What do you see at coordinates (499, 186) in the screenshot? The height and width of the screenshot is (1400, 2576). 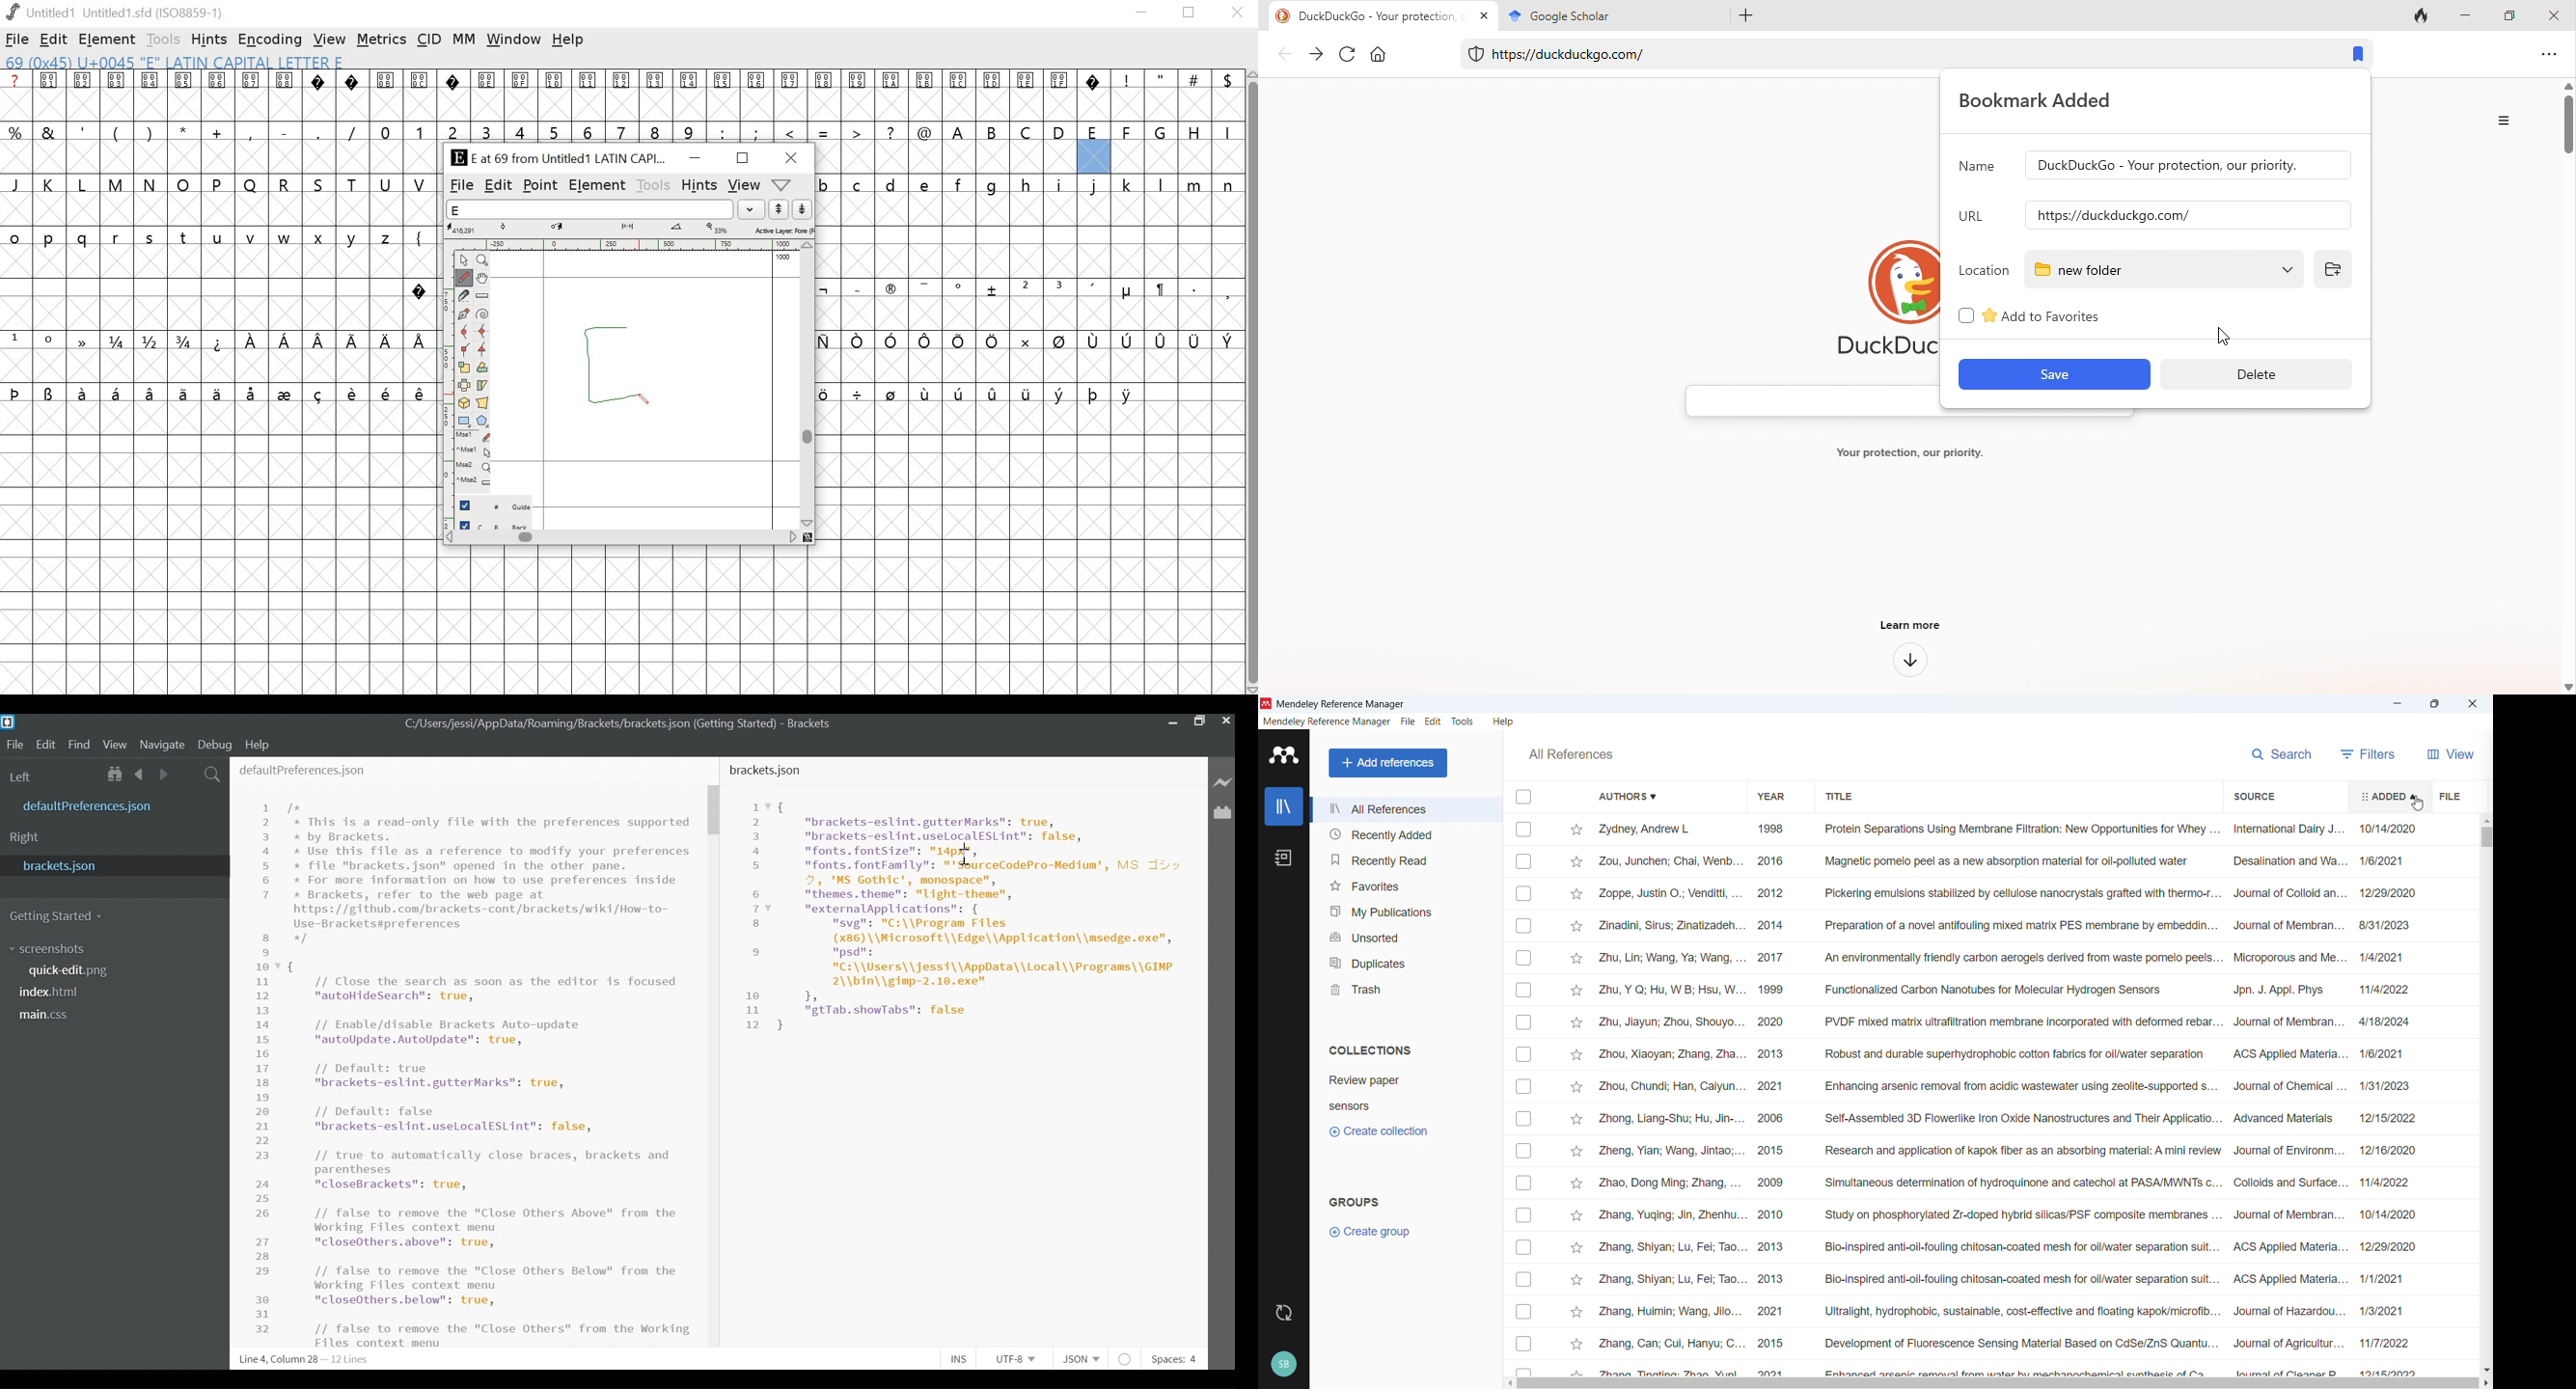 I see `edit` at bounding box center [499, 186].